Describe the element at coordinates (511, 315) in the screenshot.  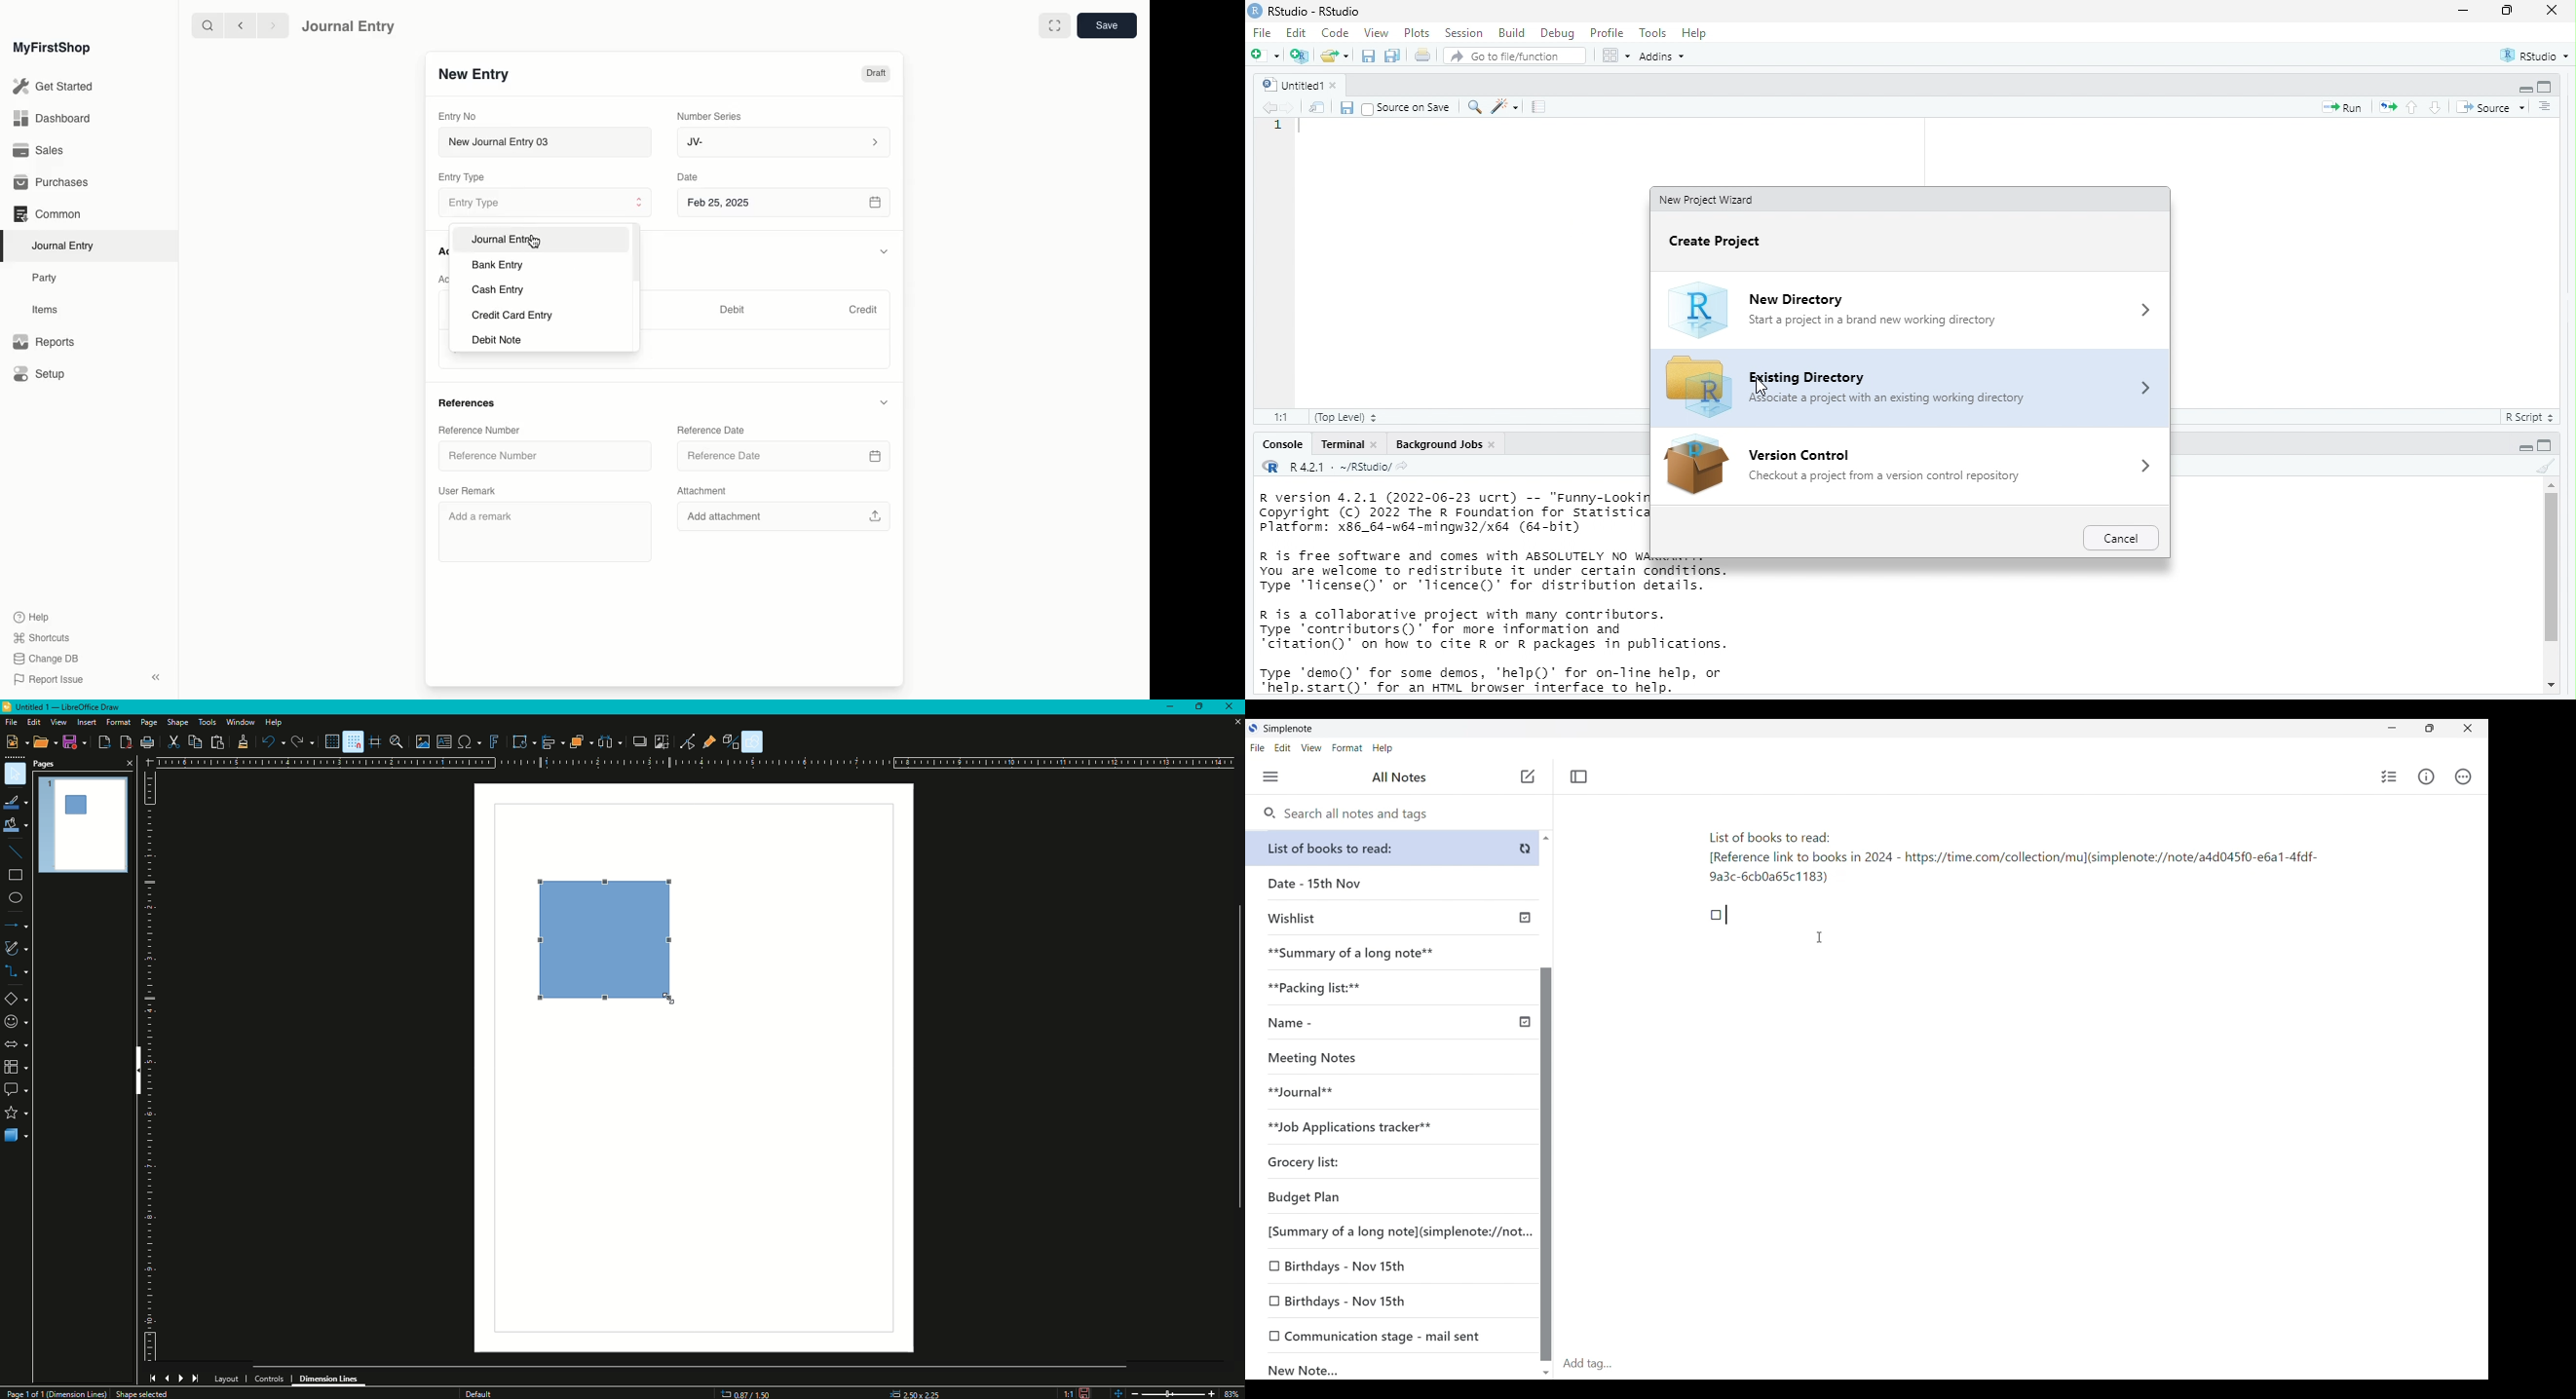
I see `Credit Card Entry` at that location.